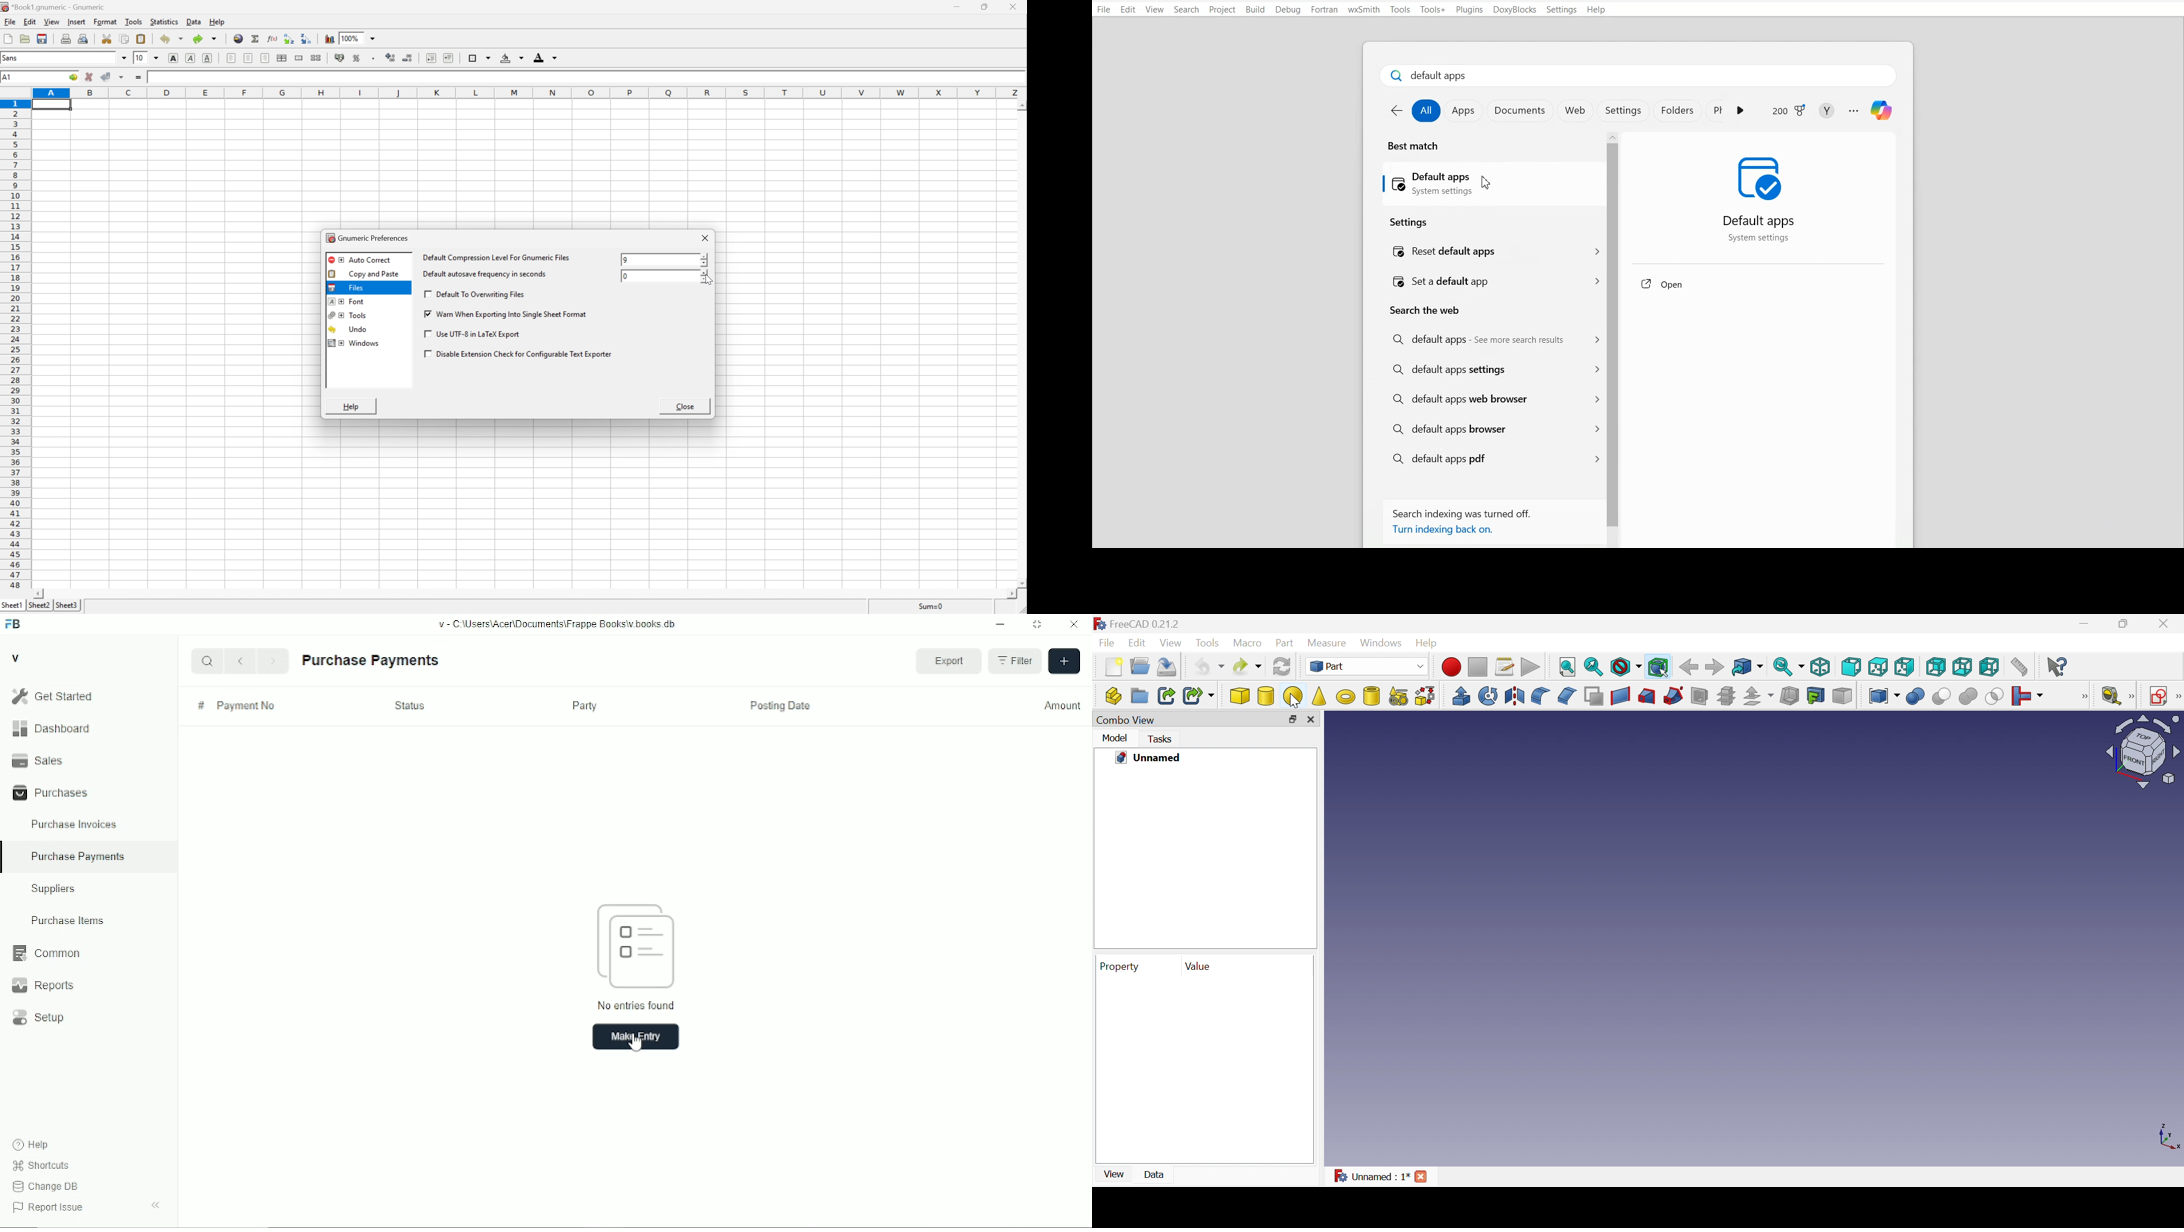  I want to click on statistics, so click(164, 23).